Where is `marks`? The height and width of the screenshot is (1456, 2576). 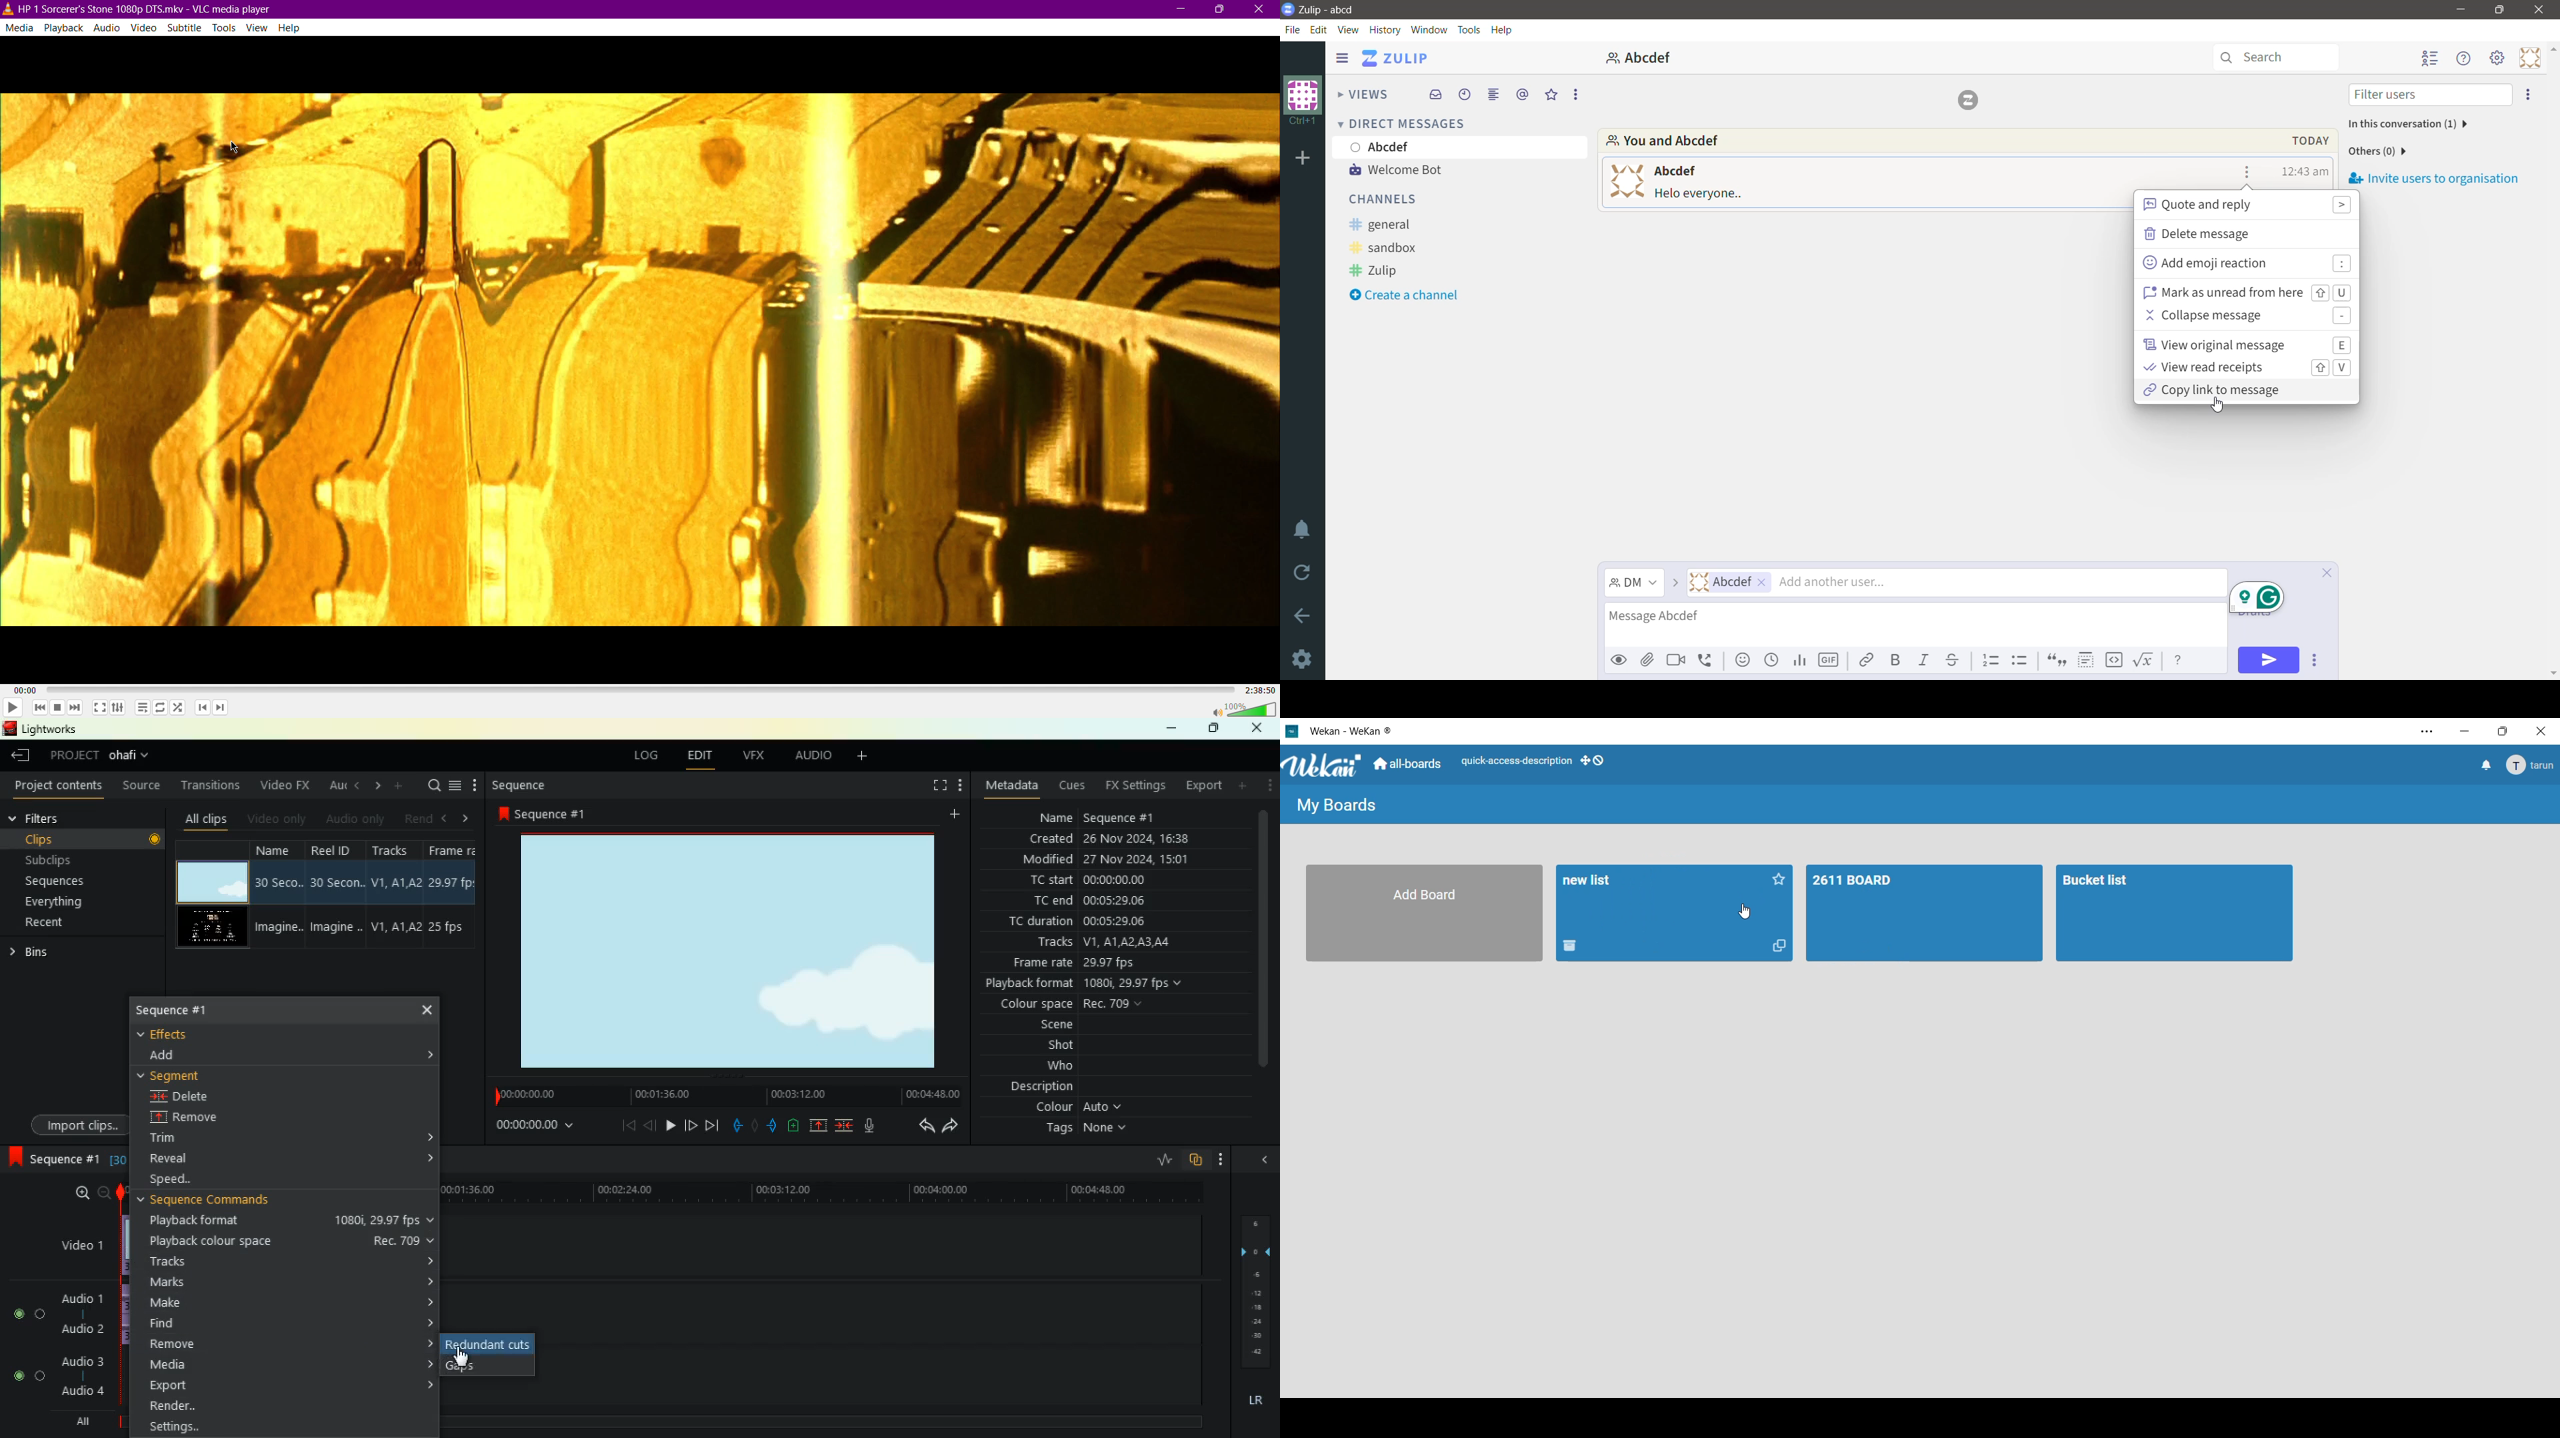 marks is located at coordinates (286, 1282).